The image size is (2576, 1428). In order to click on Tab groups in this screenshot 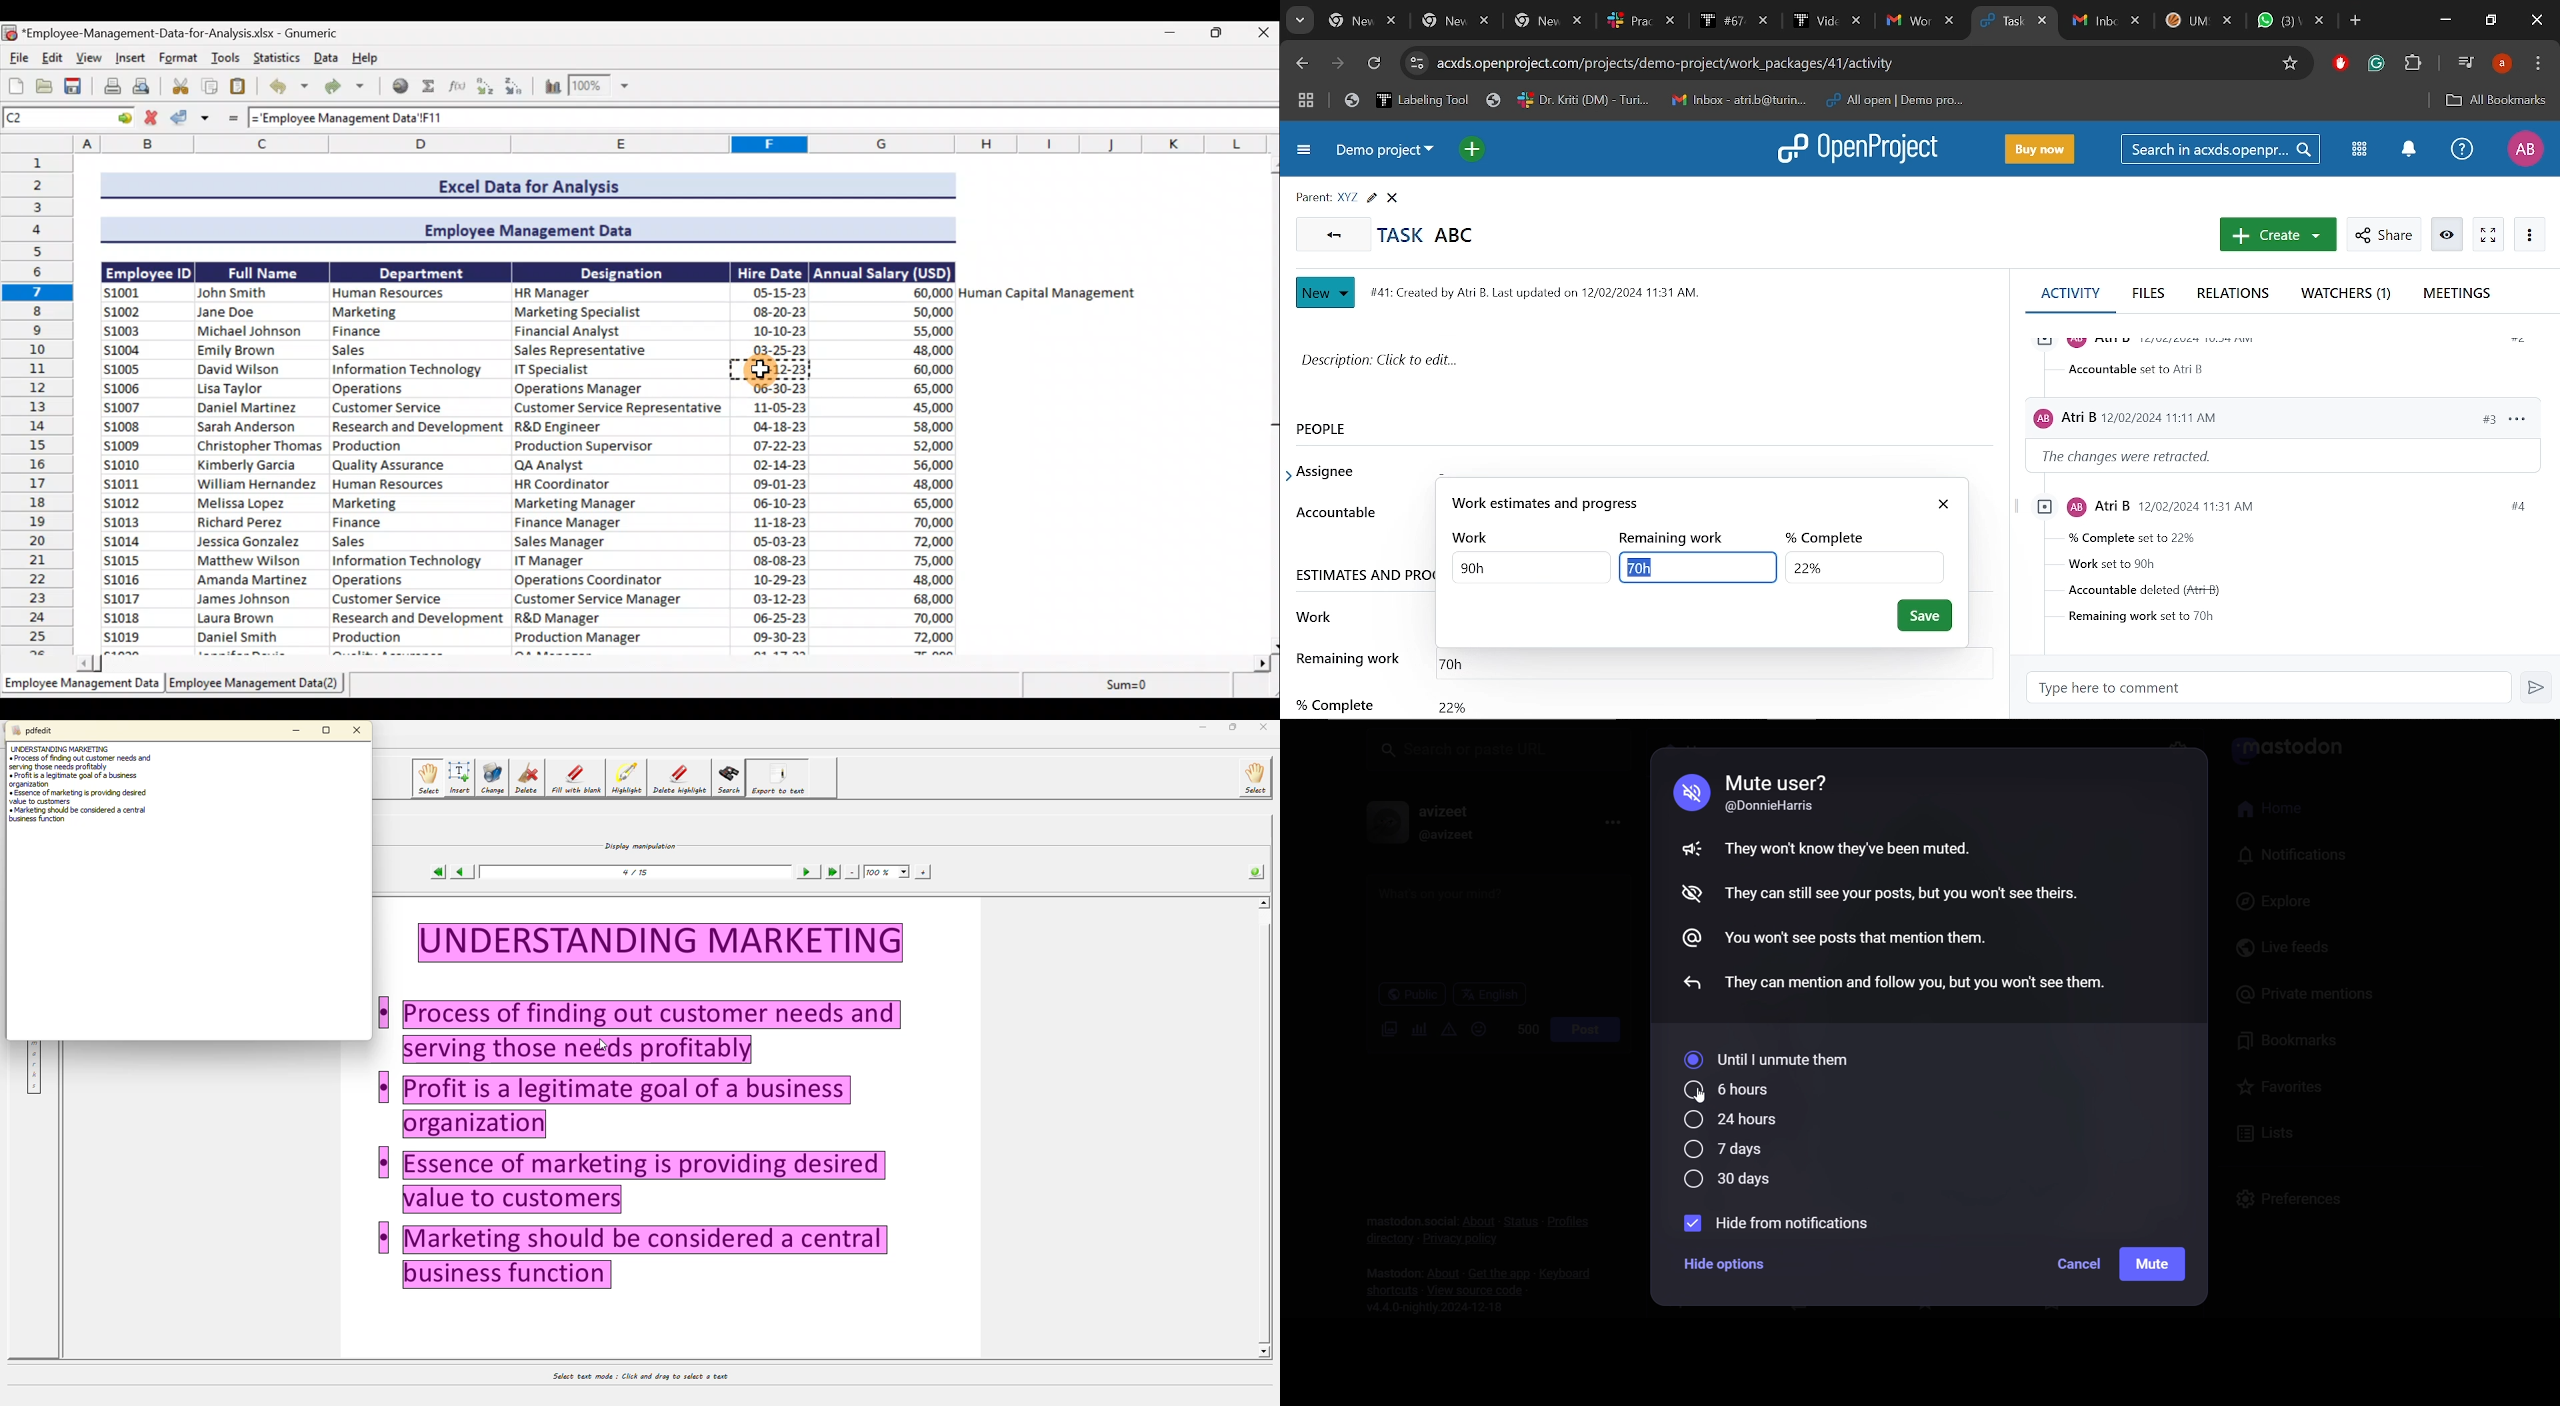, I will do `click(1306, 102)`.